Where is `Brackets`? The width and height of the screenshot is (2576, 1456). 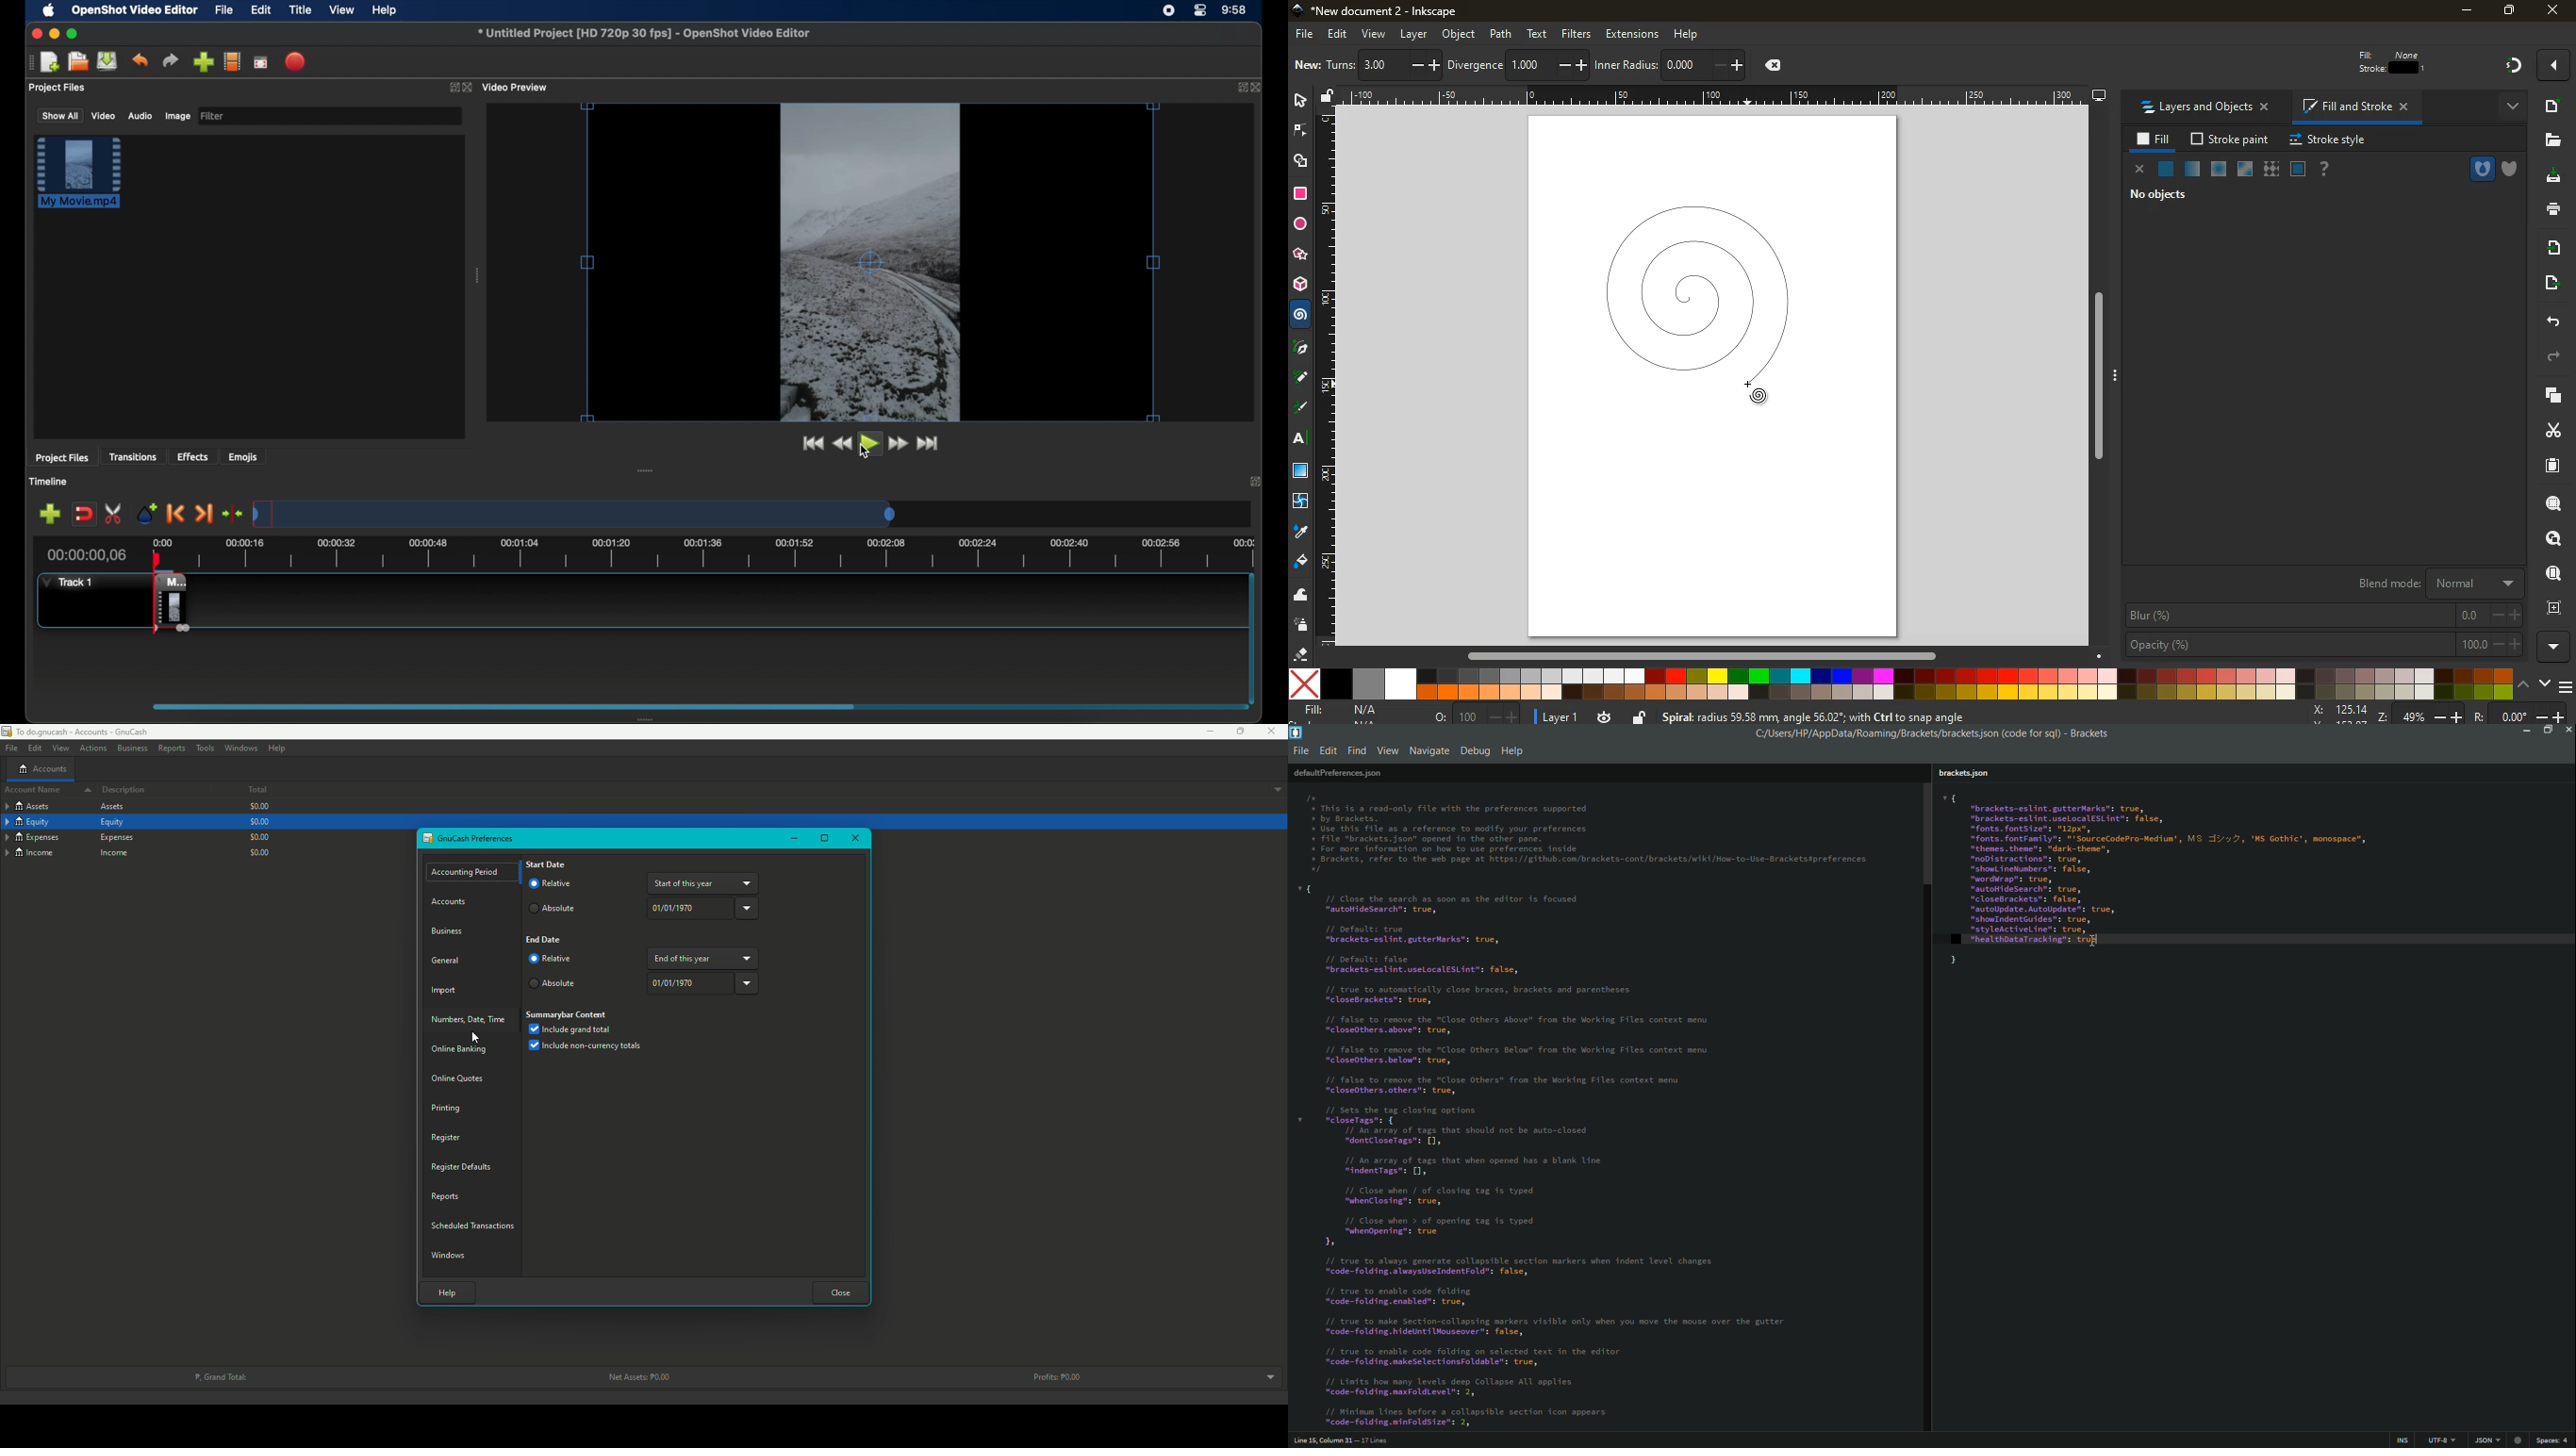
Brackets is located at coordinates (2087, 733).